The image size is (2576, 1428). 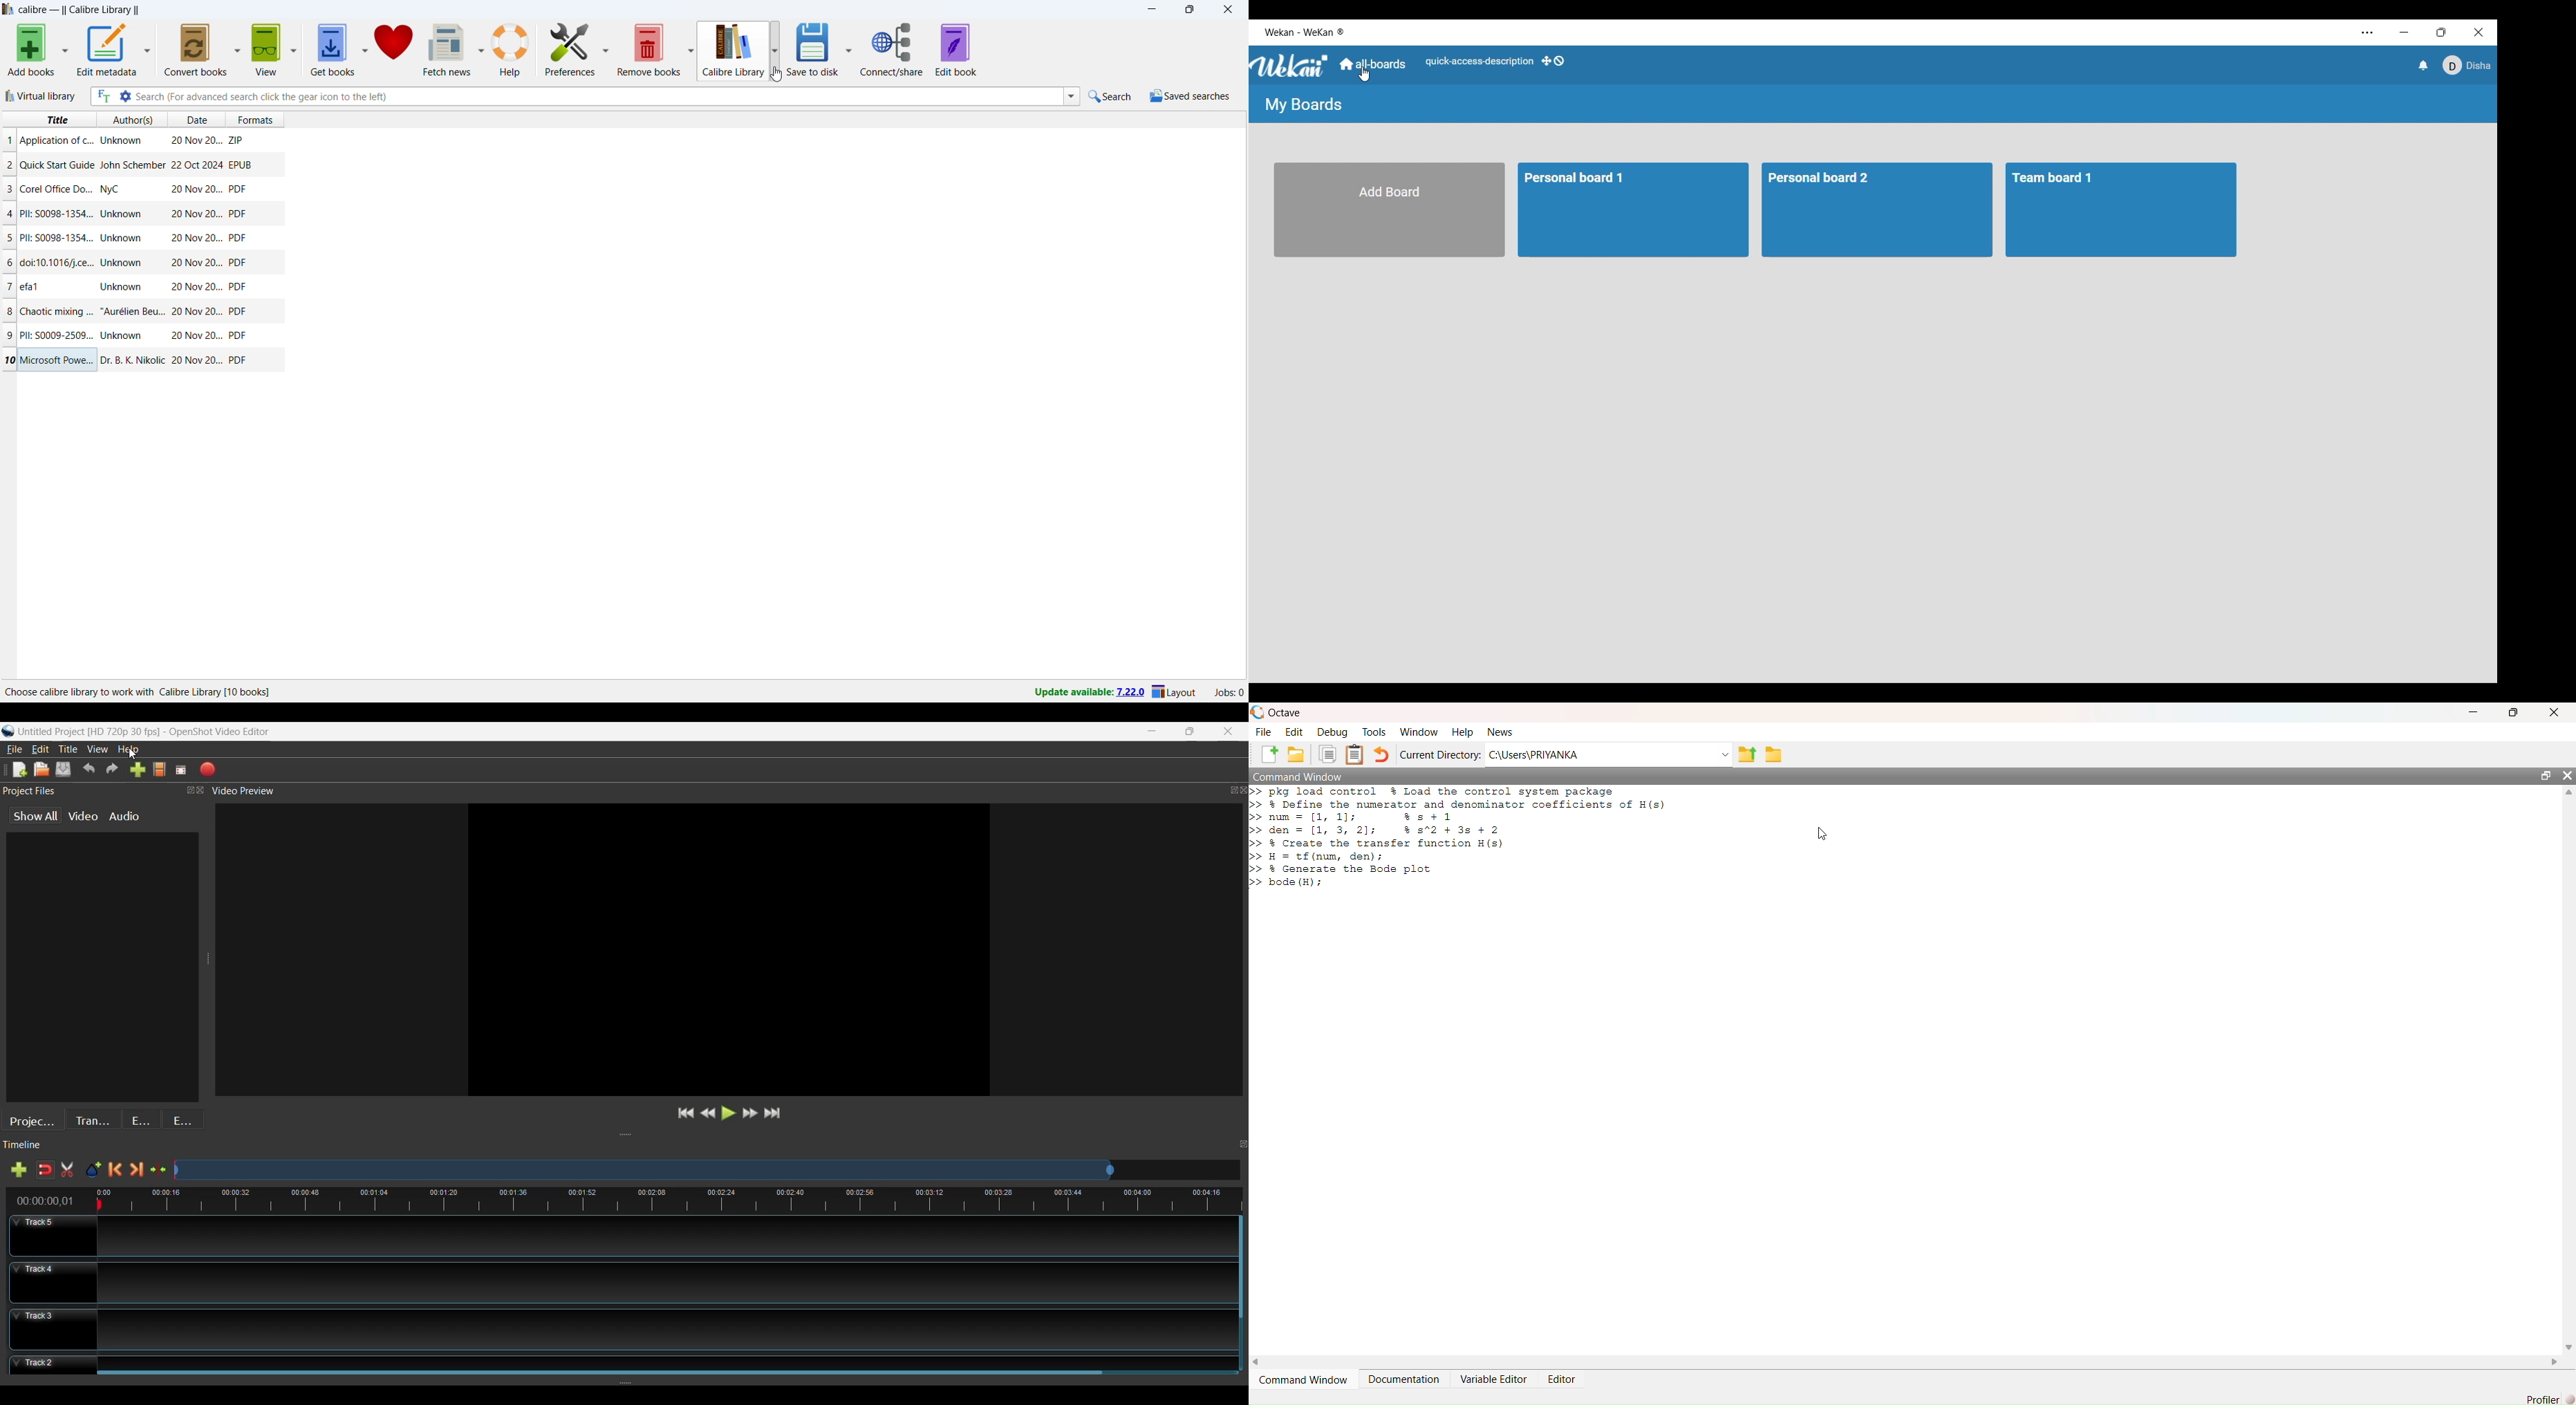 I want to click on Copy, so click(x=1327, y=754).